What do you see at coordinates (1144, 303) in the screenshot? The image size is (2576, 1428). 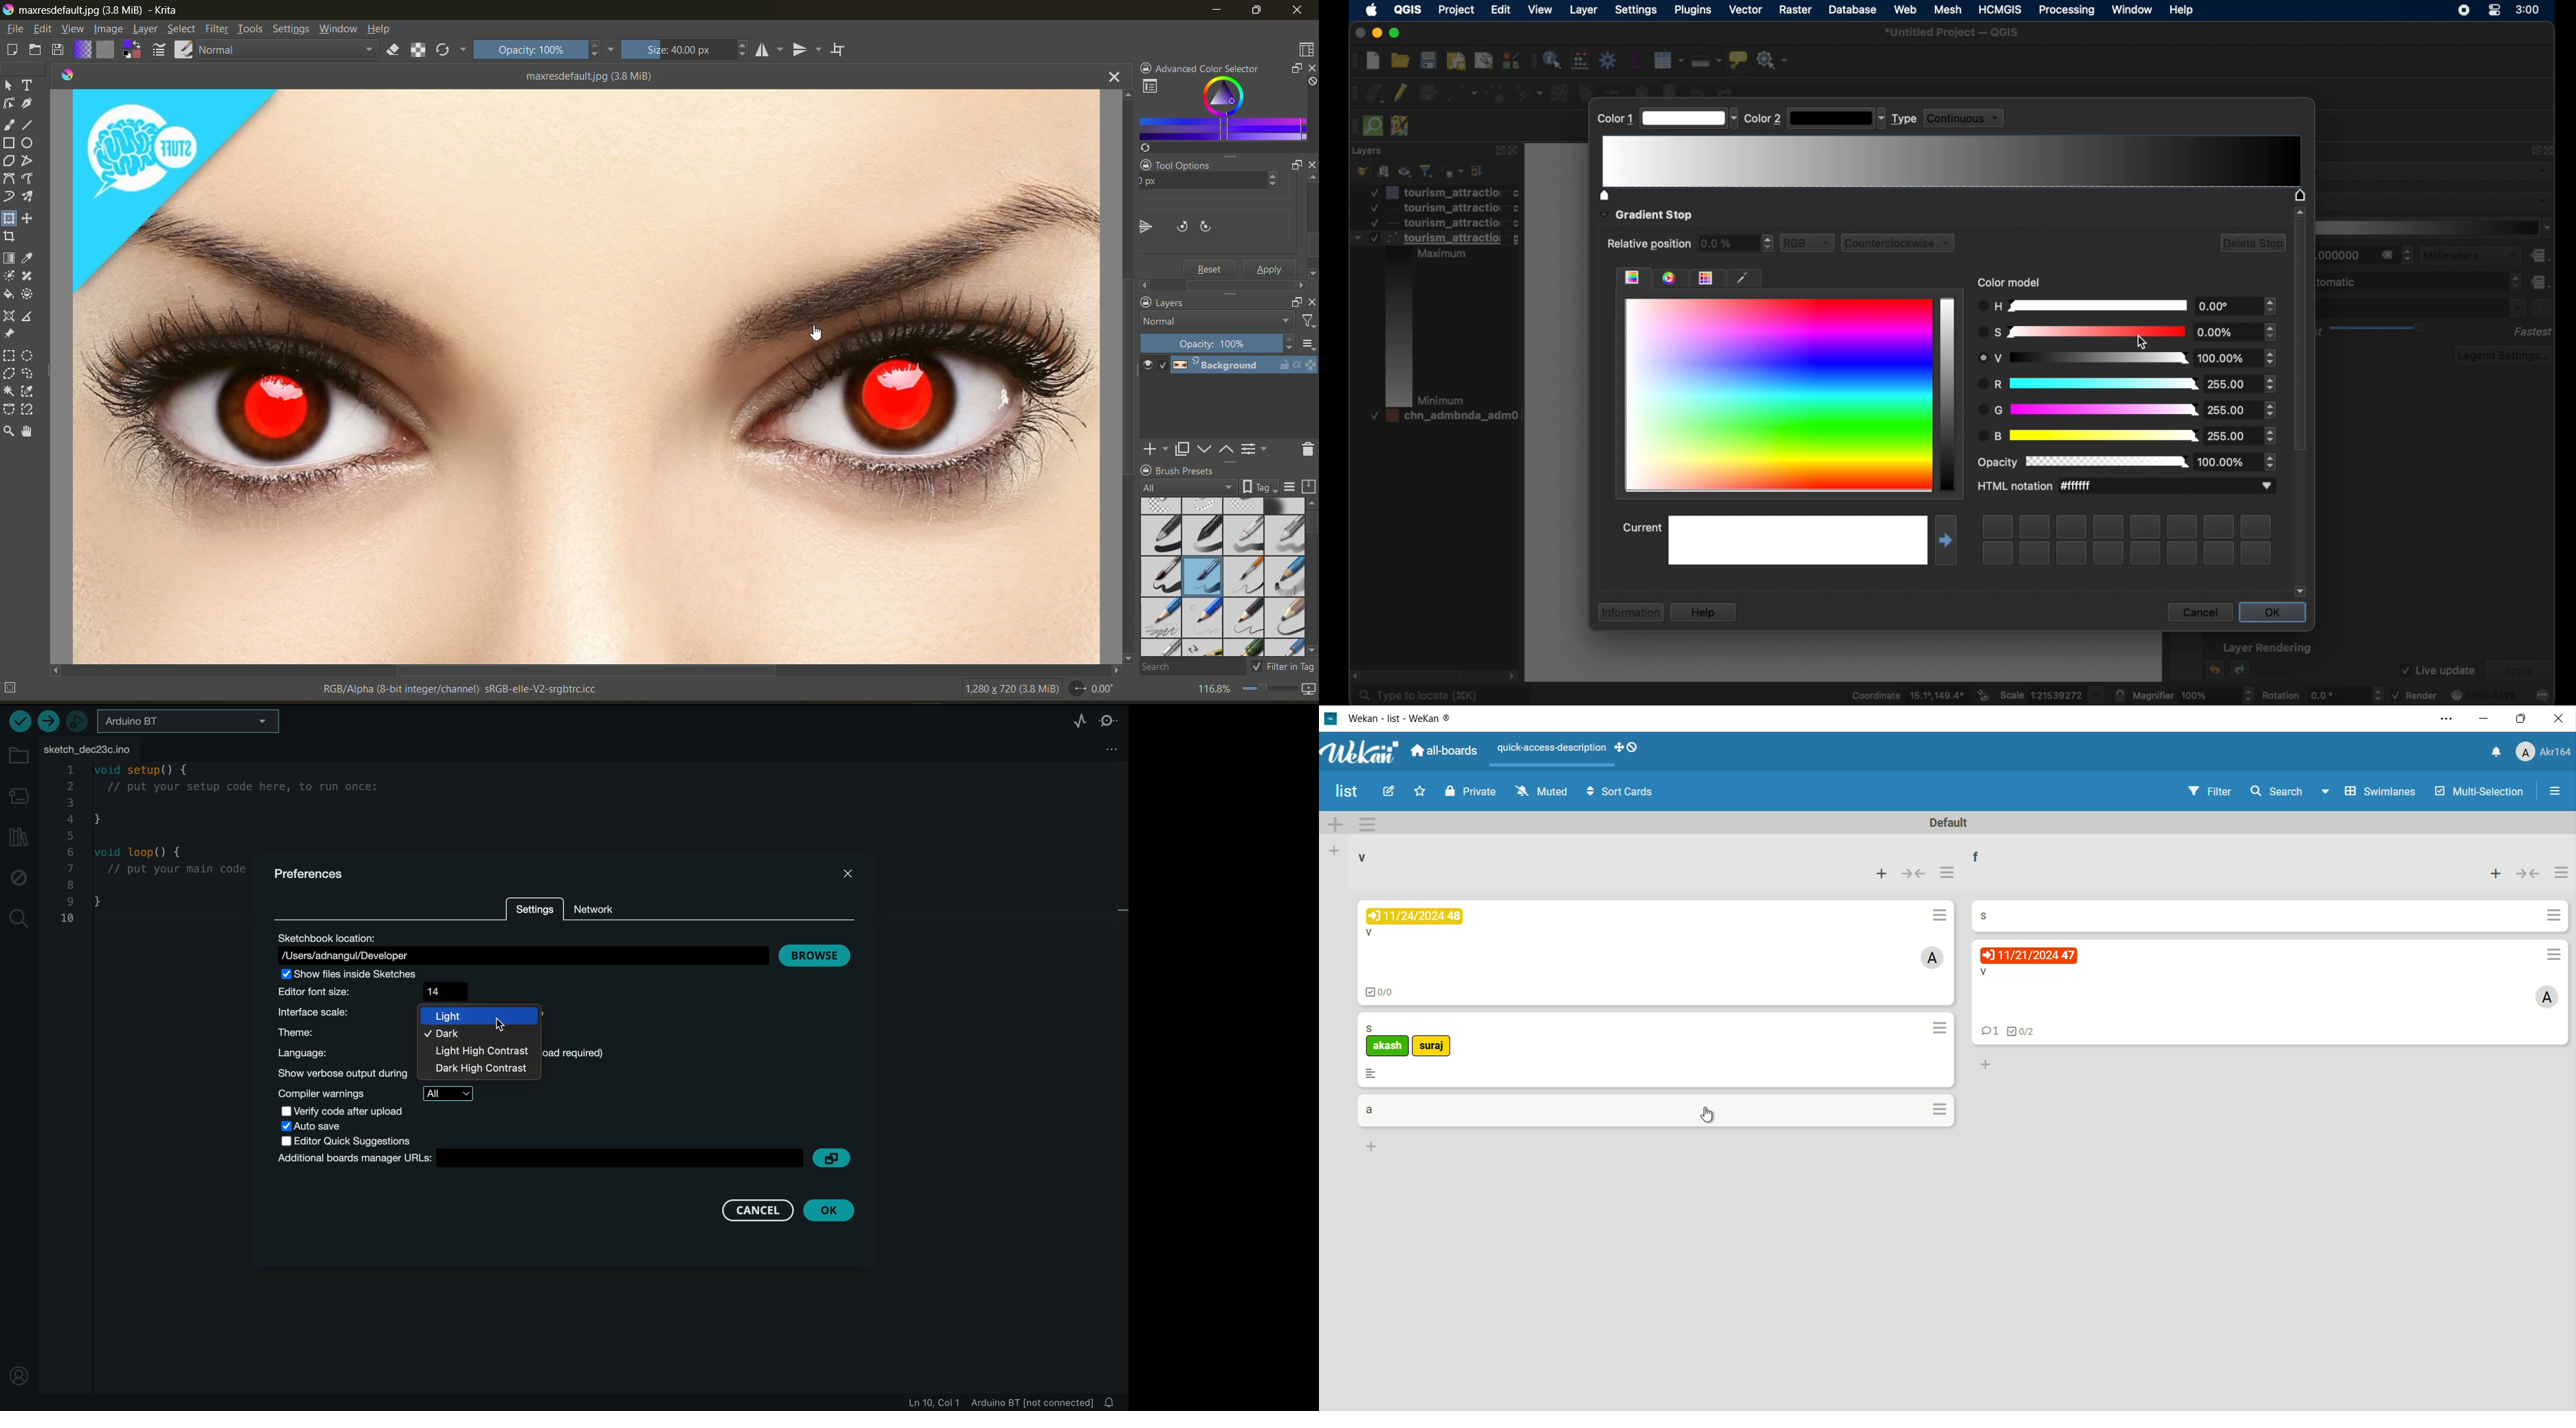 I see `lock docker` at bounding box center [1144, 303].